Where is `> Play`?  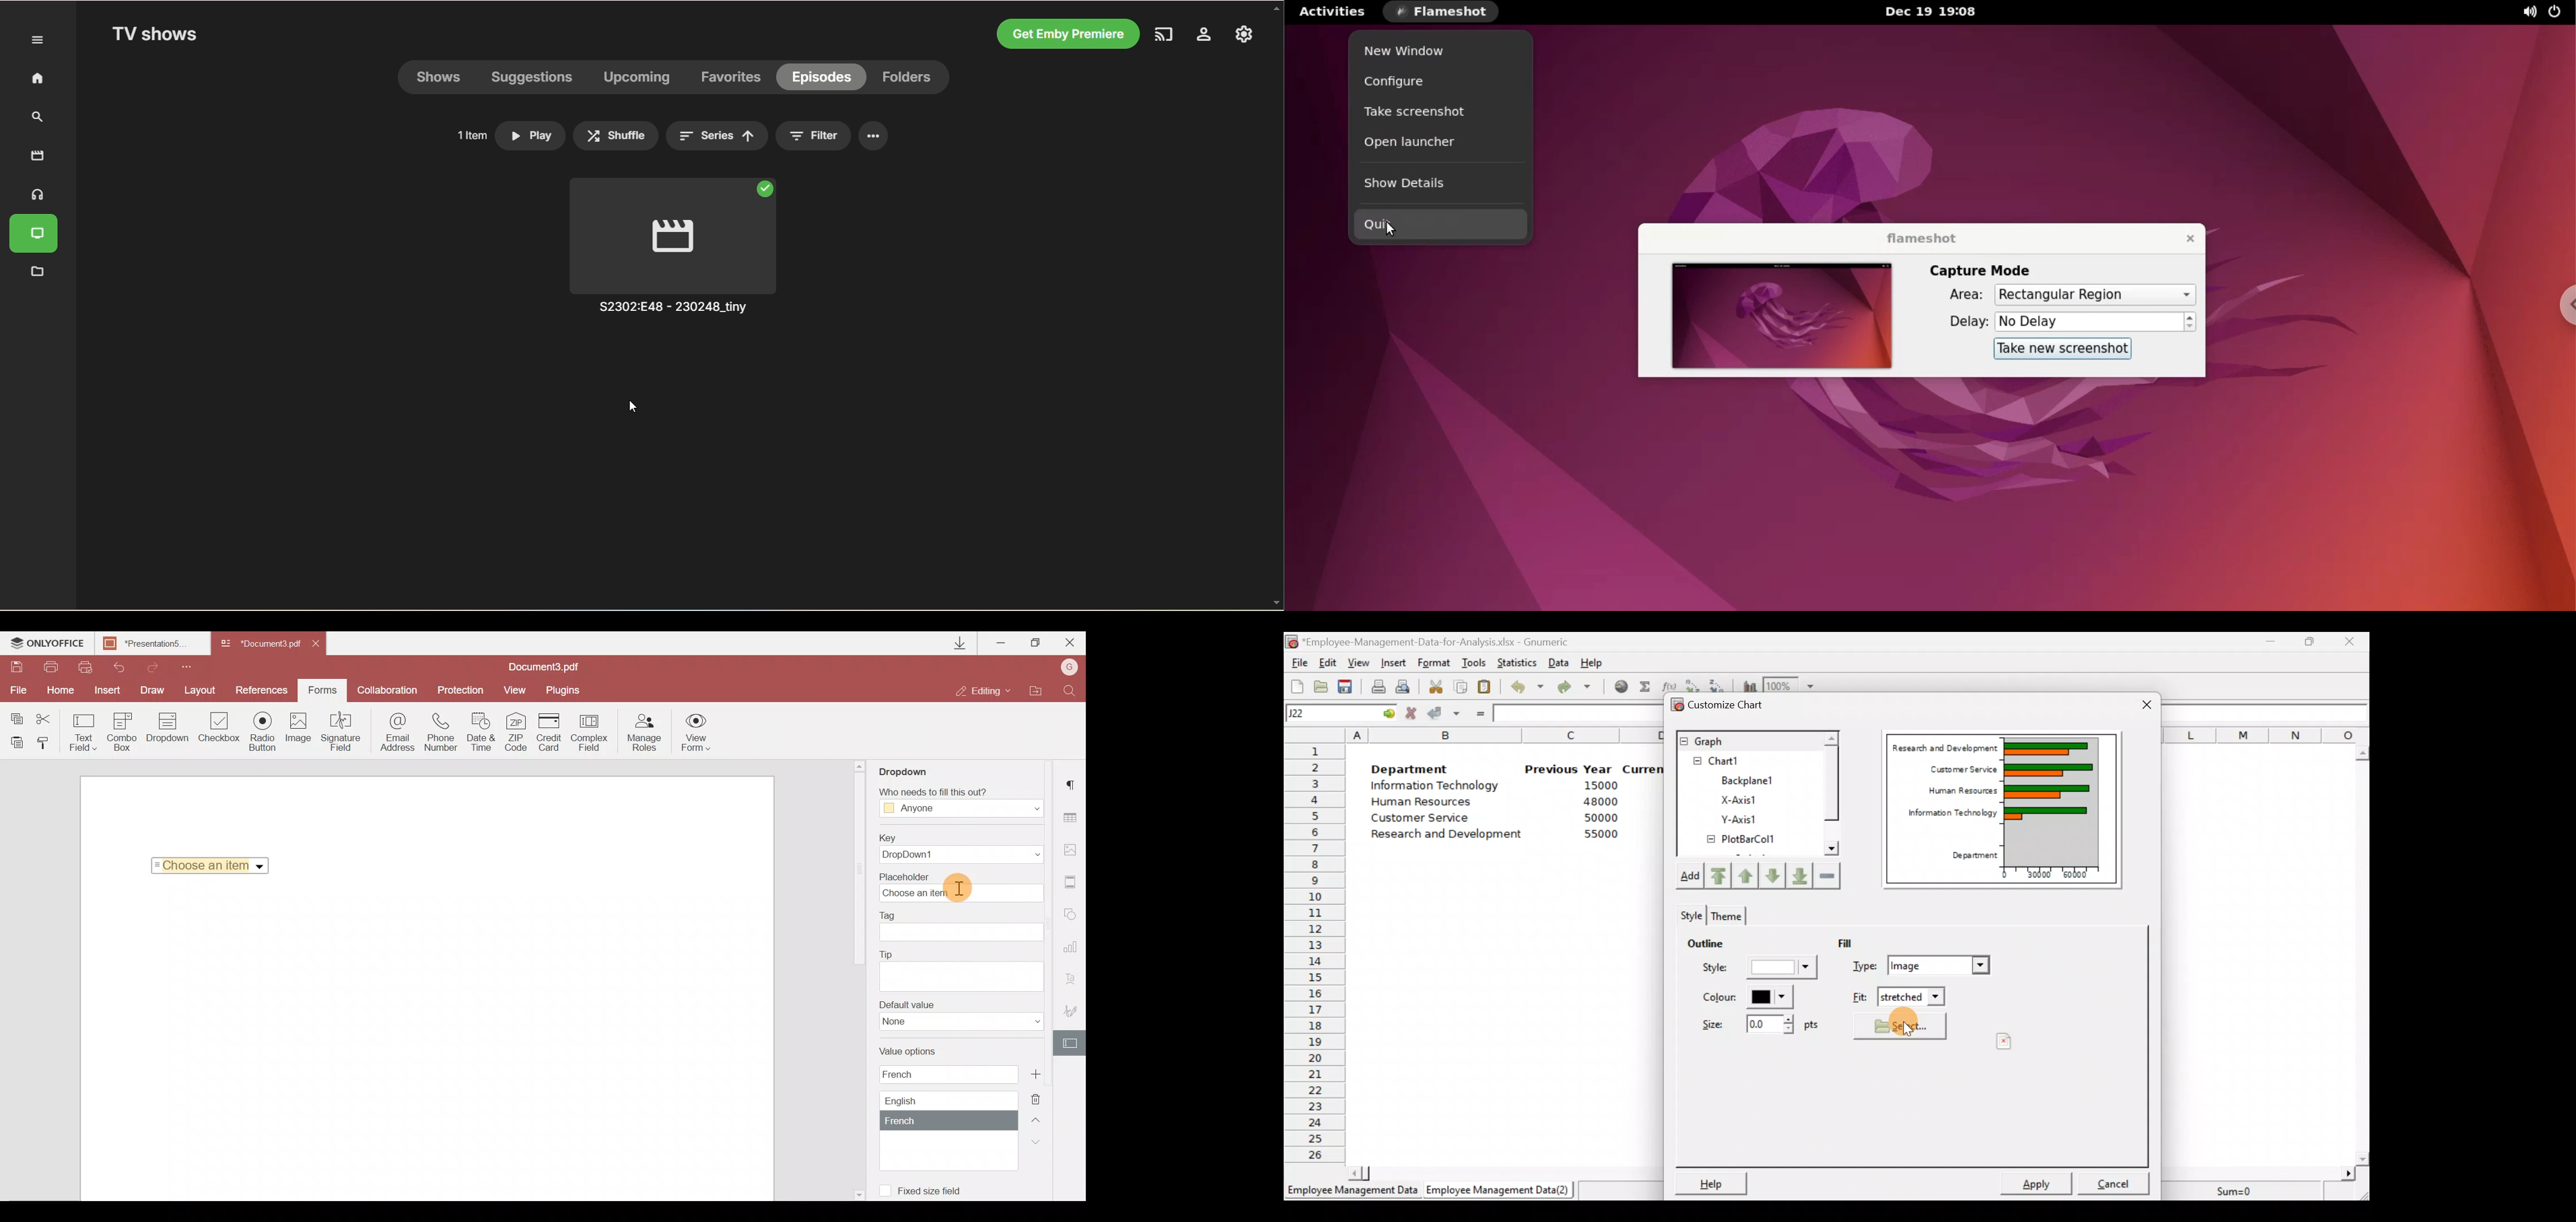
> Play is located at coordinates (532, 132).